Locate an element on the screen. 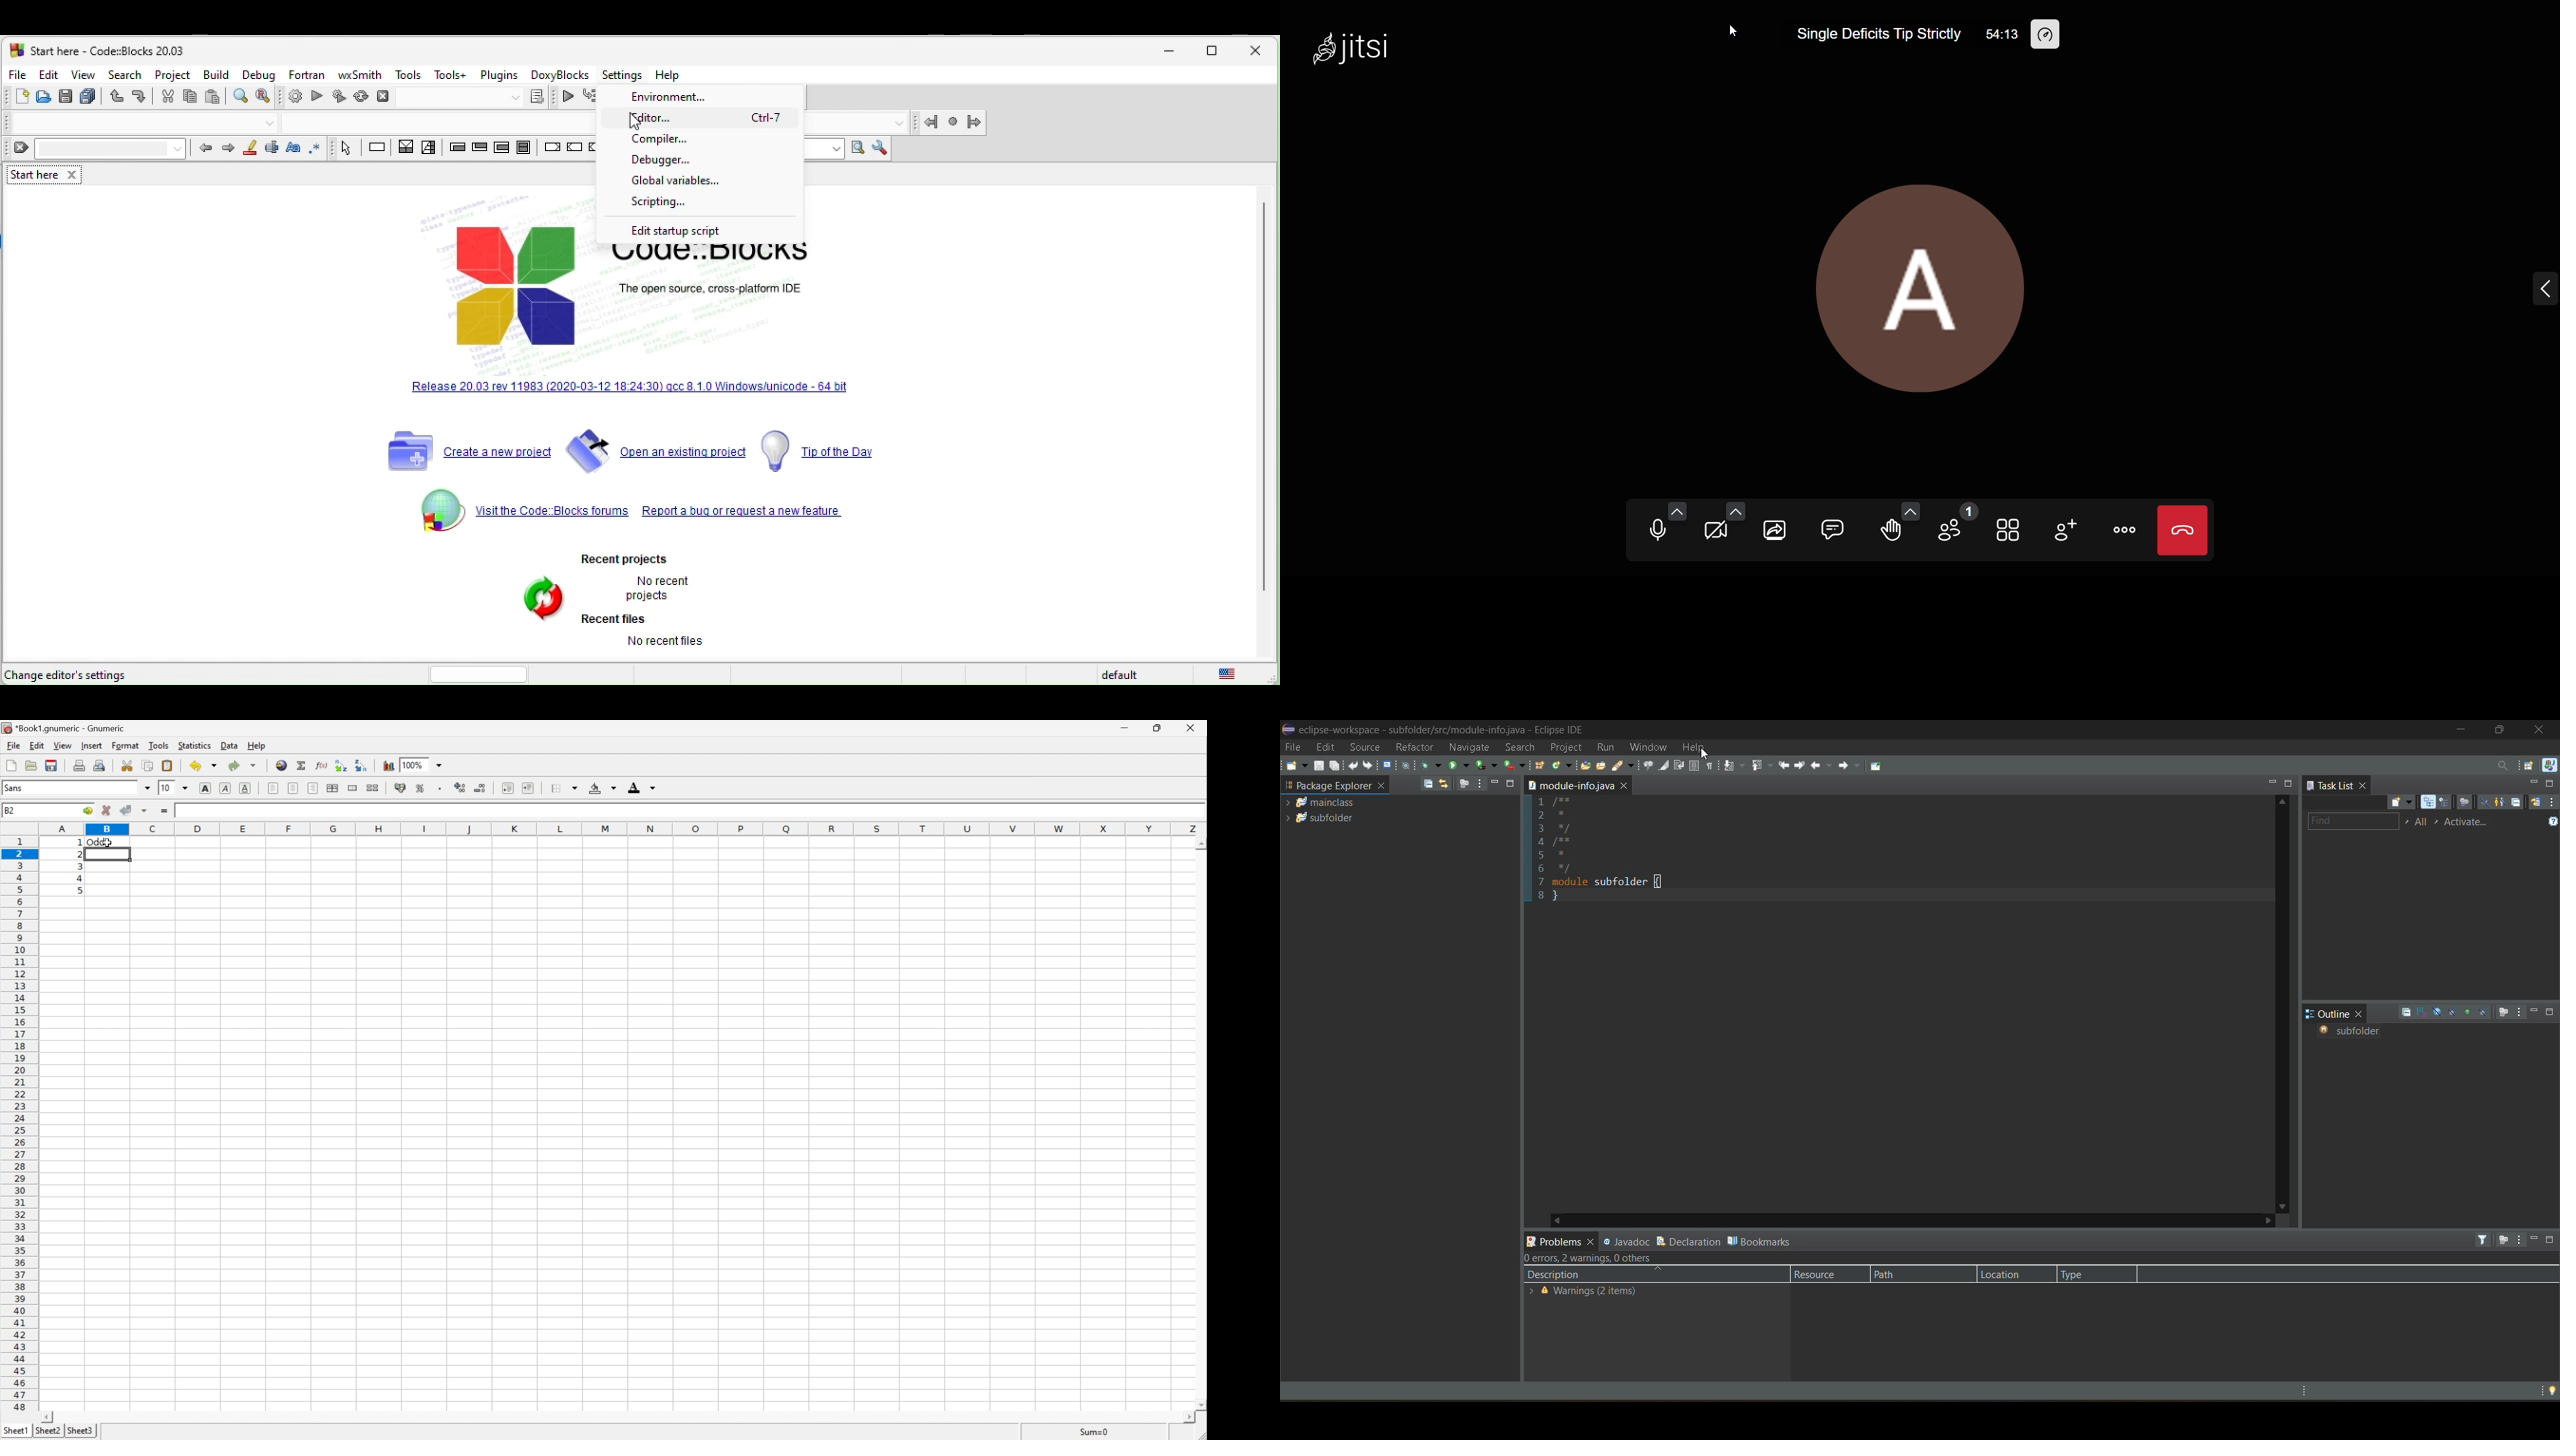 Image resolution: width=2576 pixels, height=1456 pixels. new java class is located at coordinates (1563, 765).